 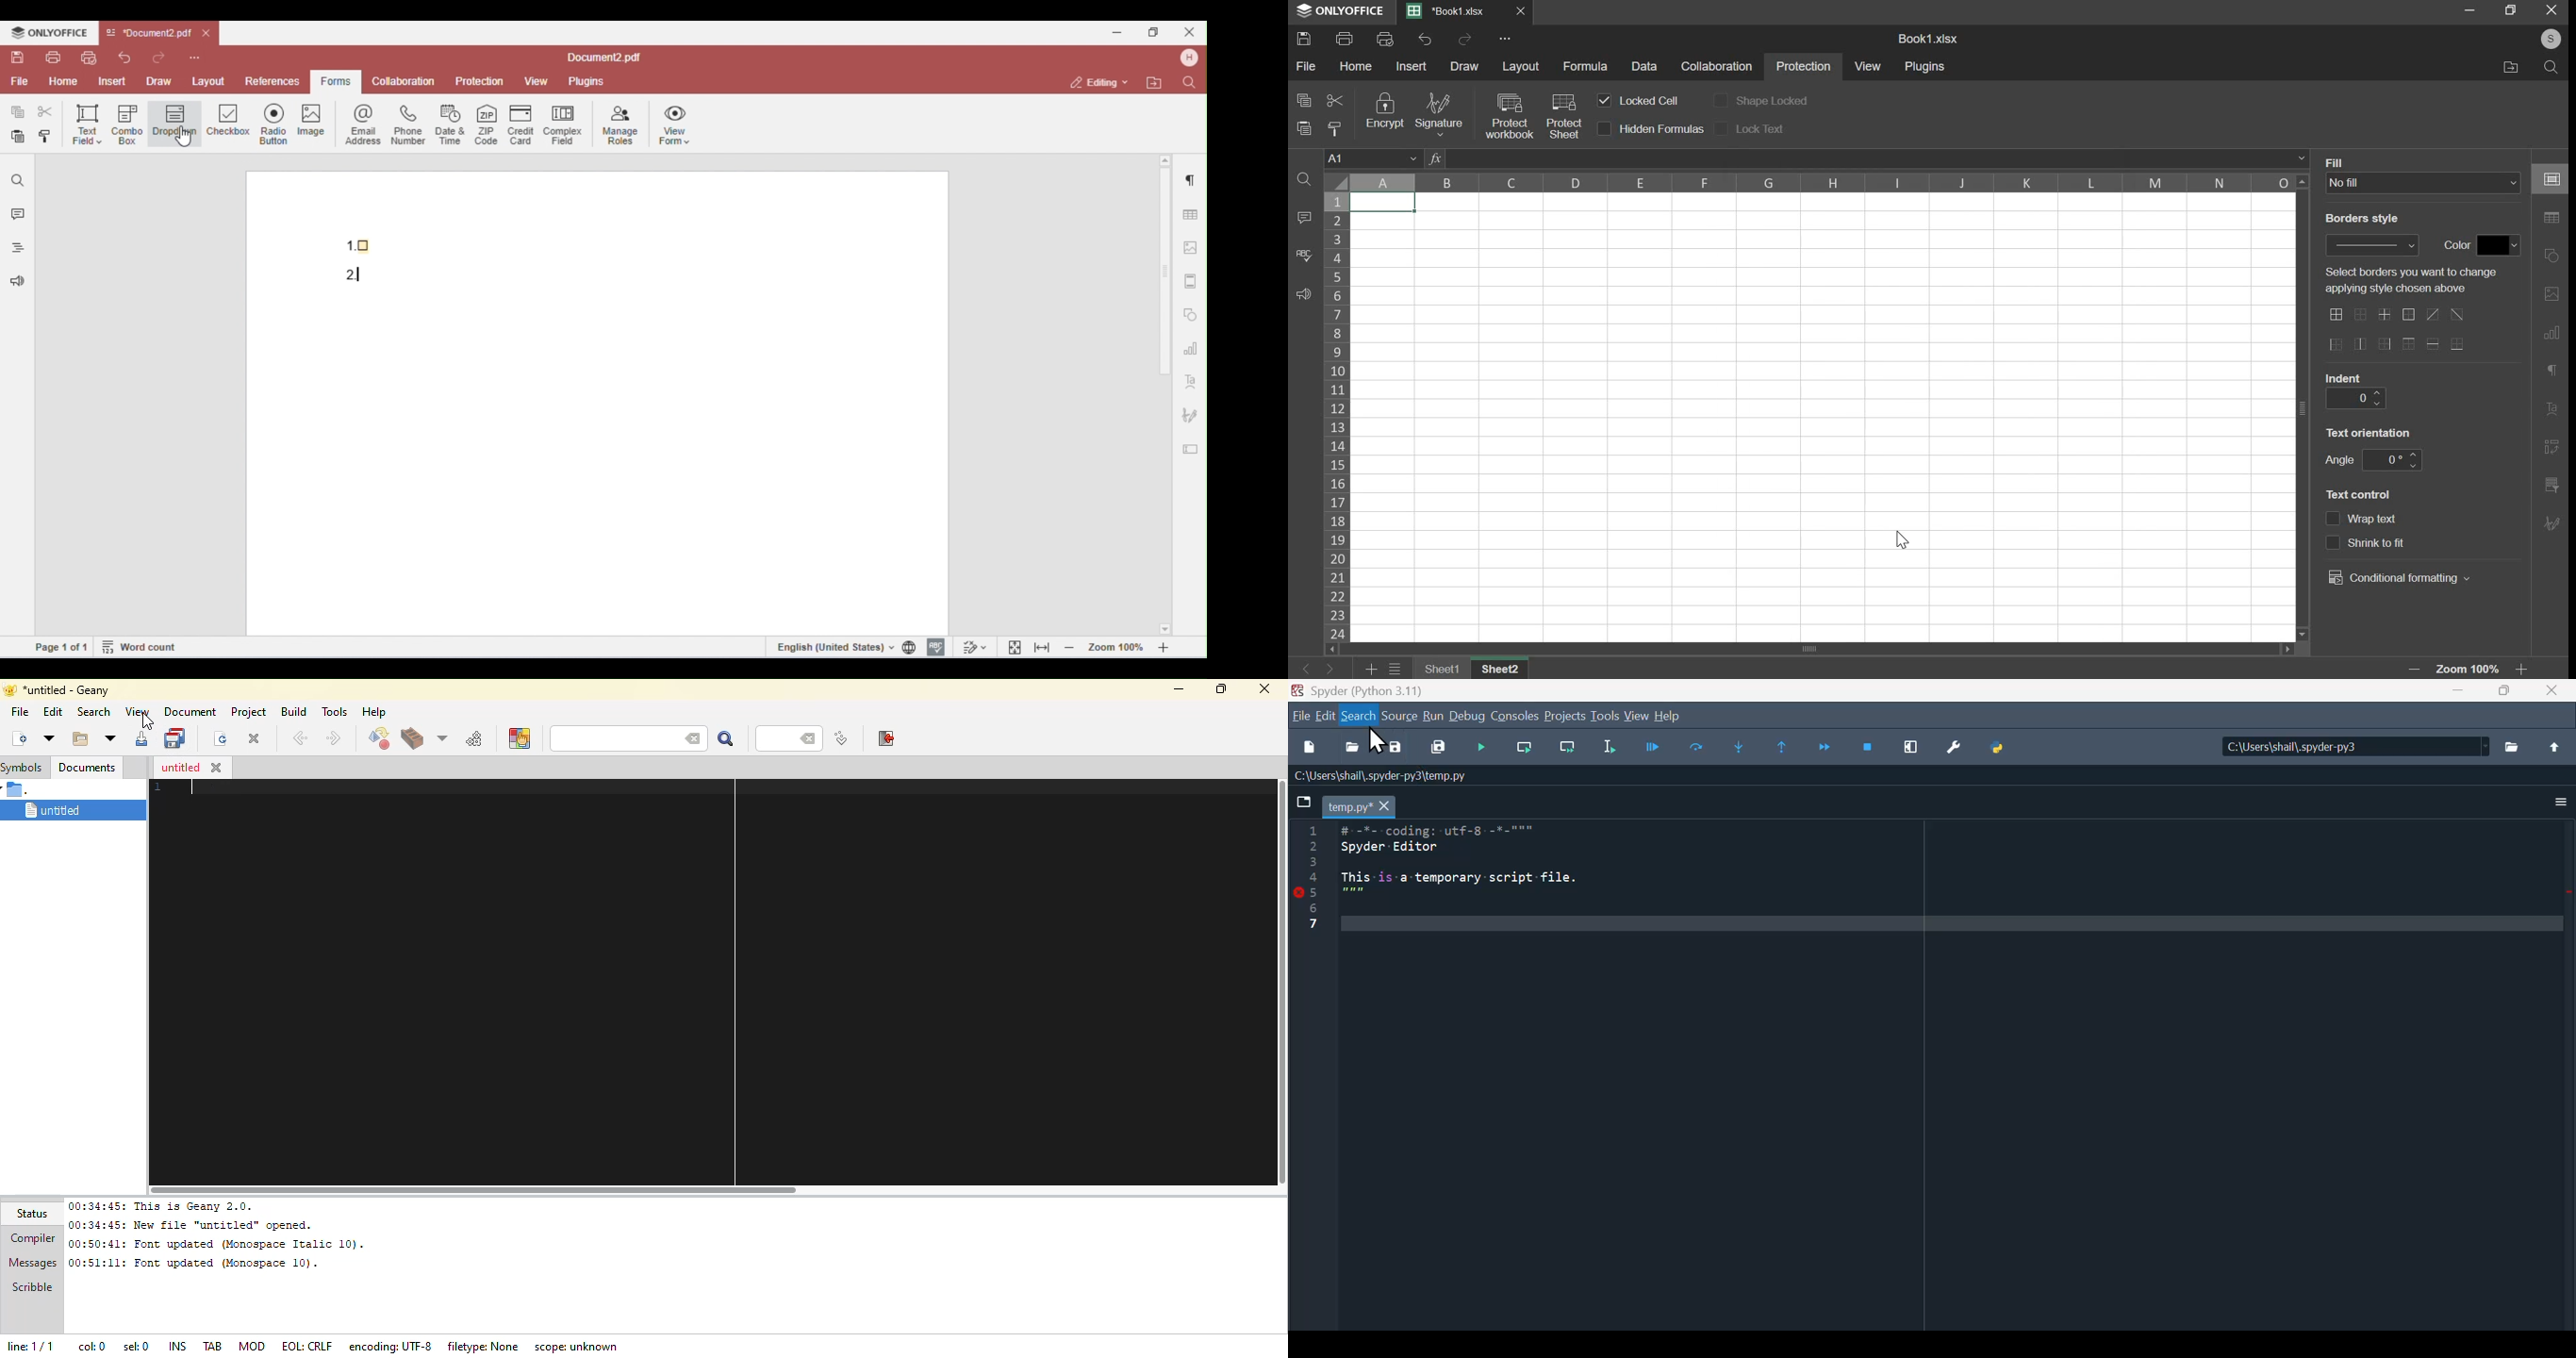 I want to click on Browse tab, so click(x=1304, y=804).